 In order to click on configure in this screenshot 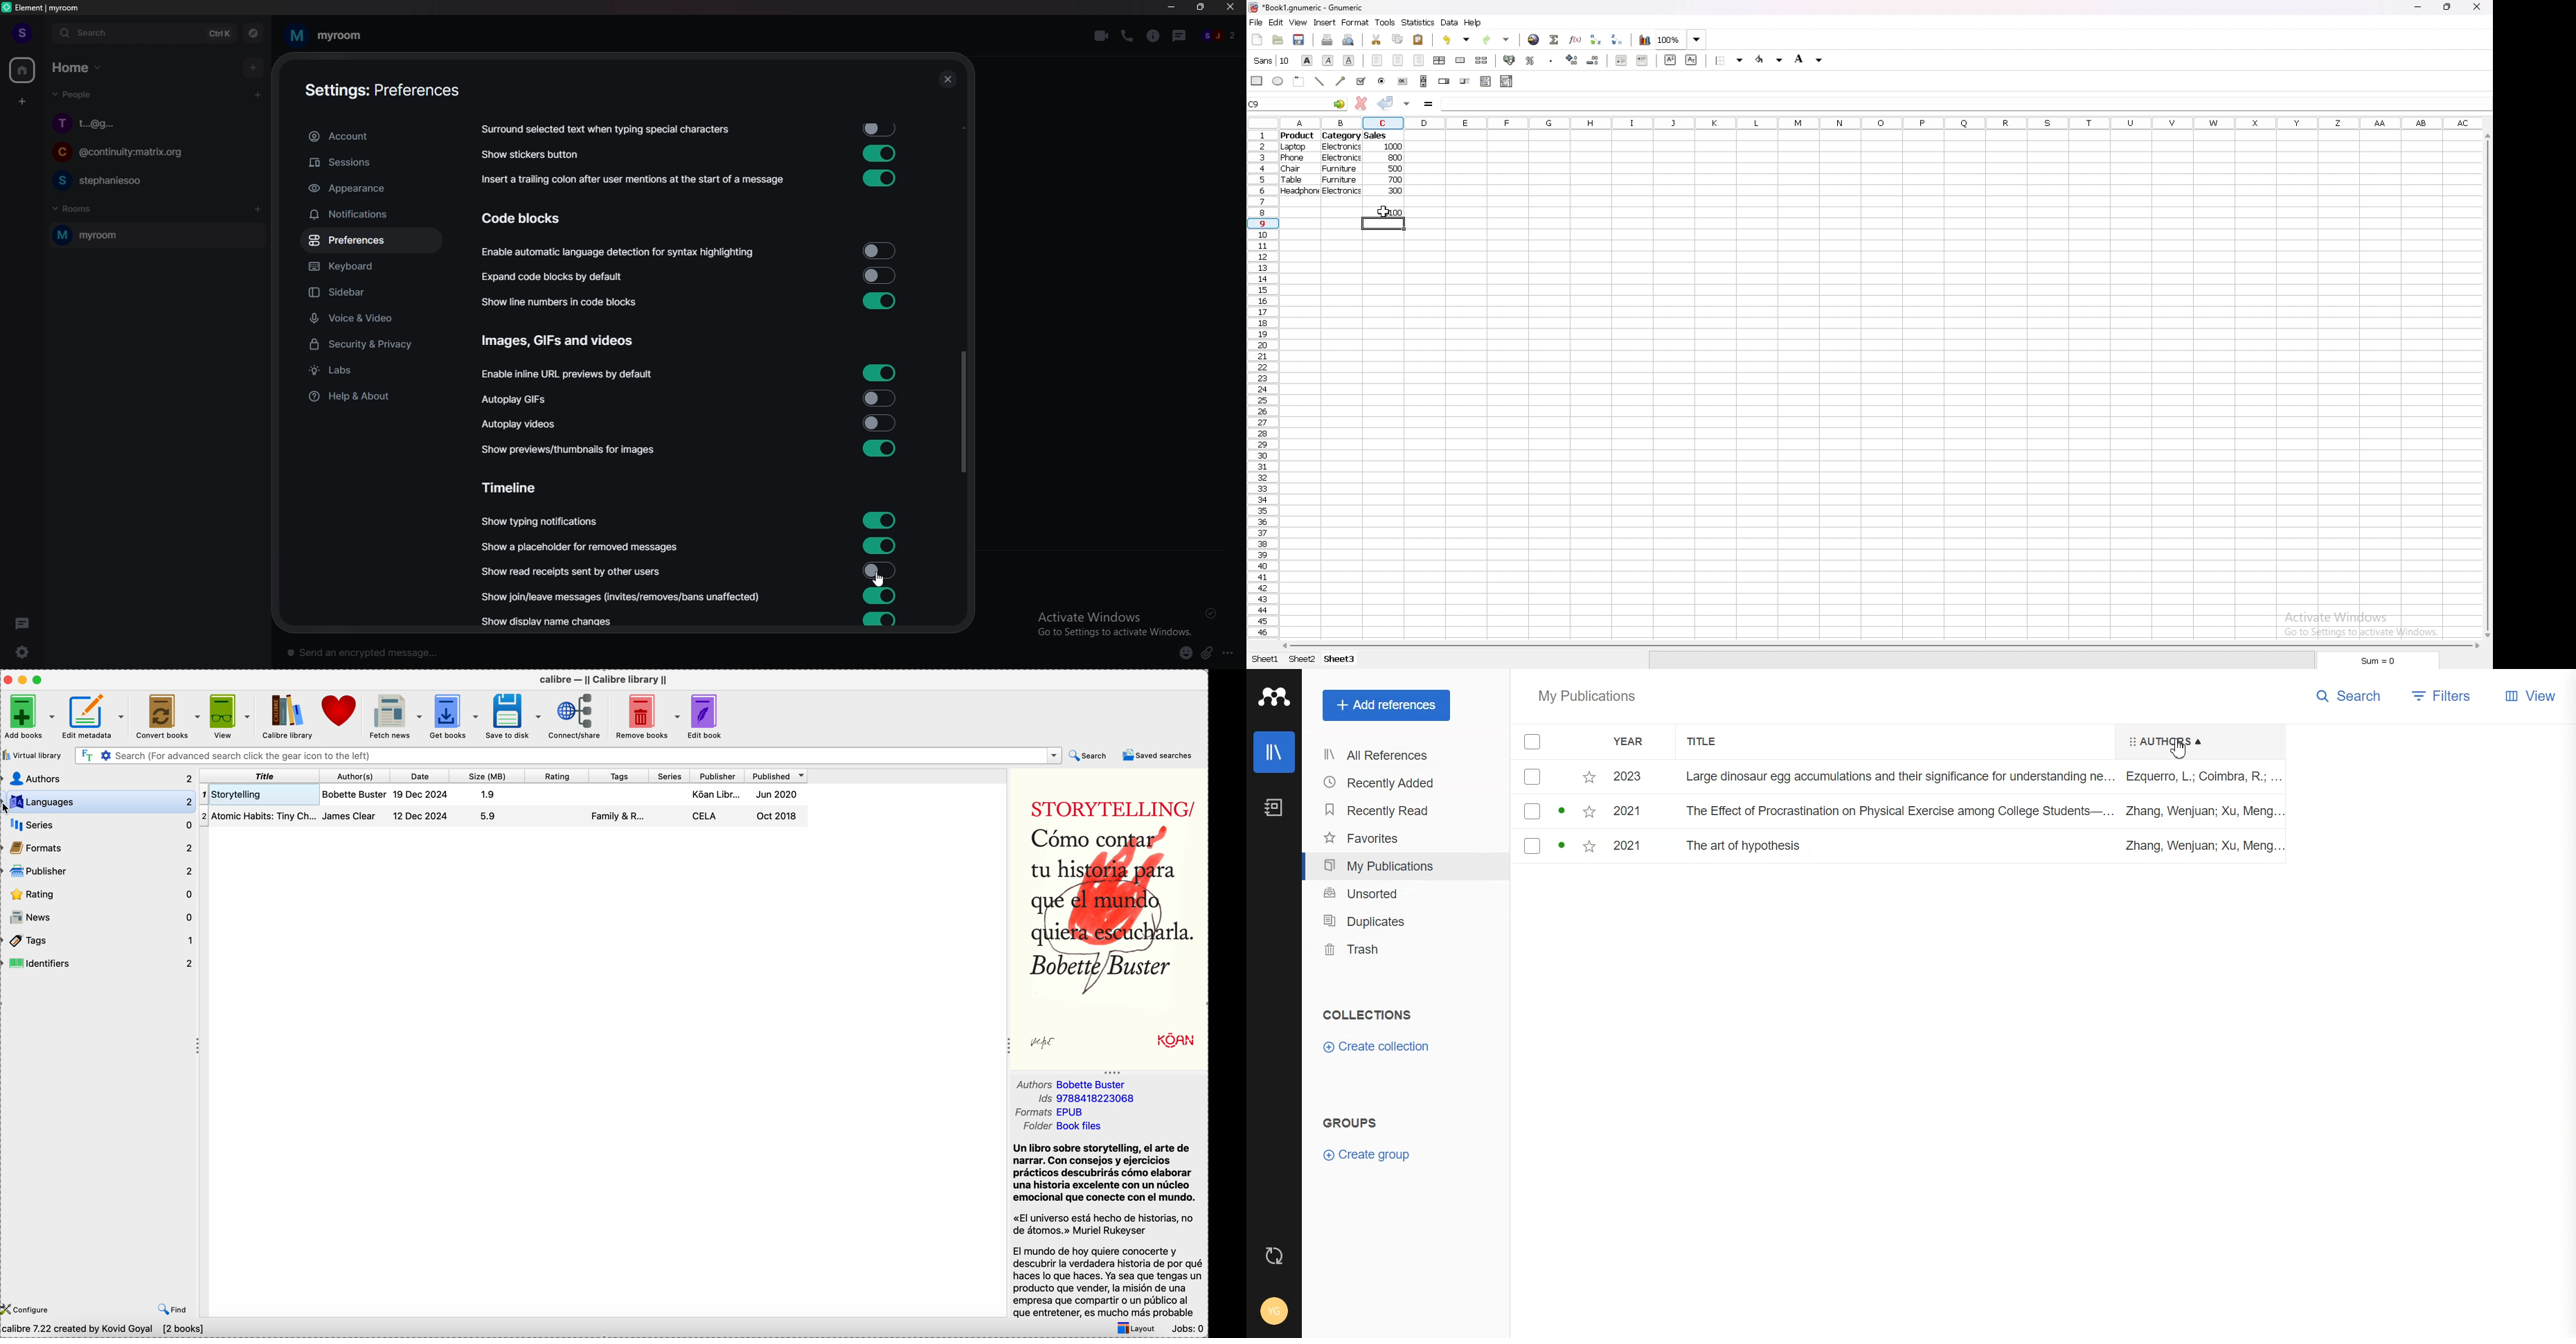, I will do `click(31, 1310)`.